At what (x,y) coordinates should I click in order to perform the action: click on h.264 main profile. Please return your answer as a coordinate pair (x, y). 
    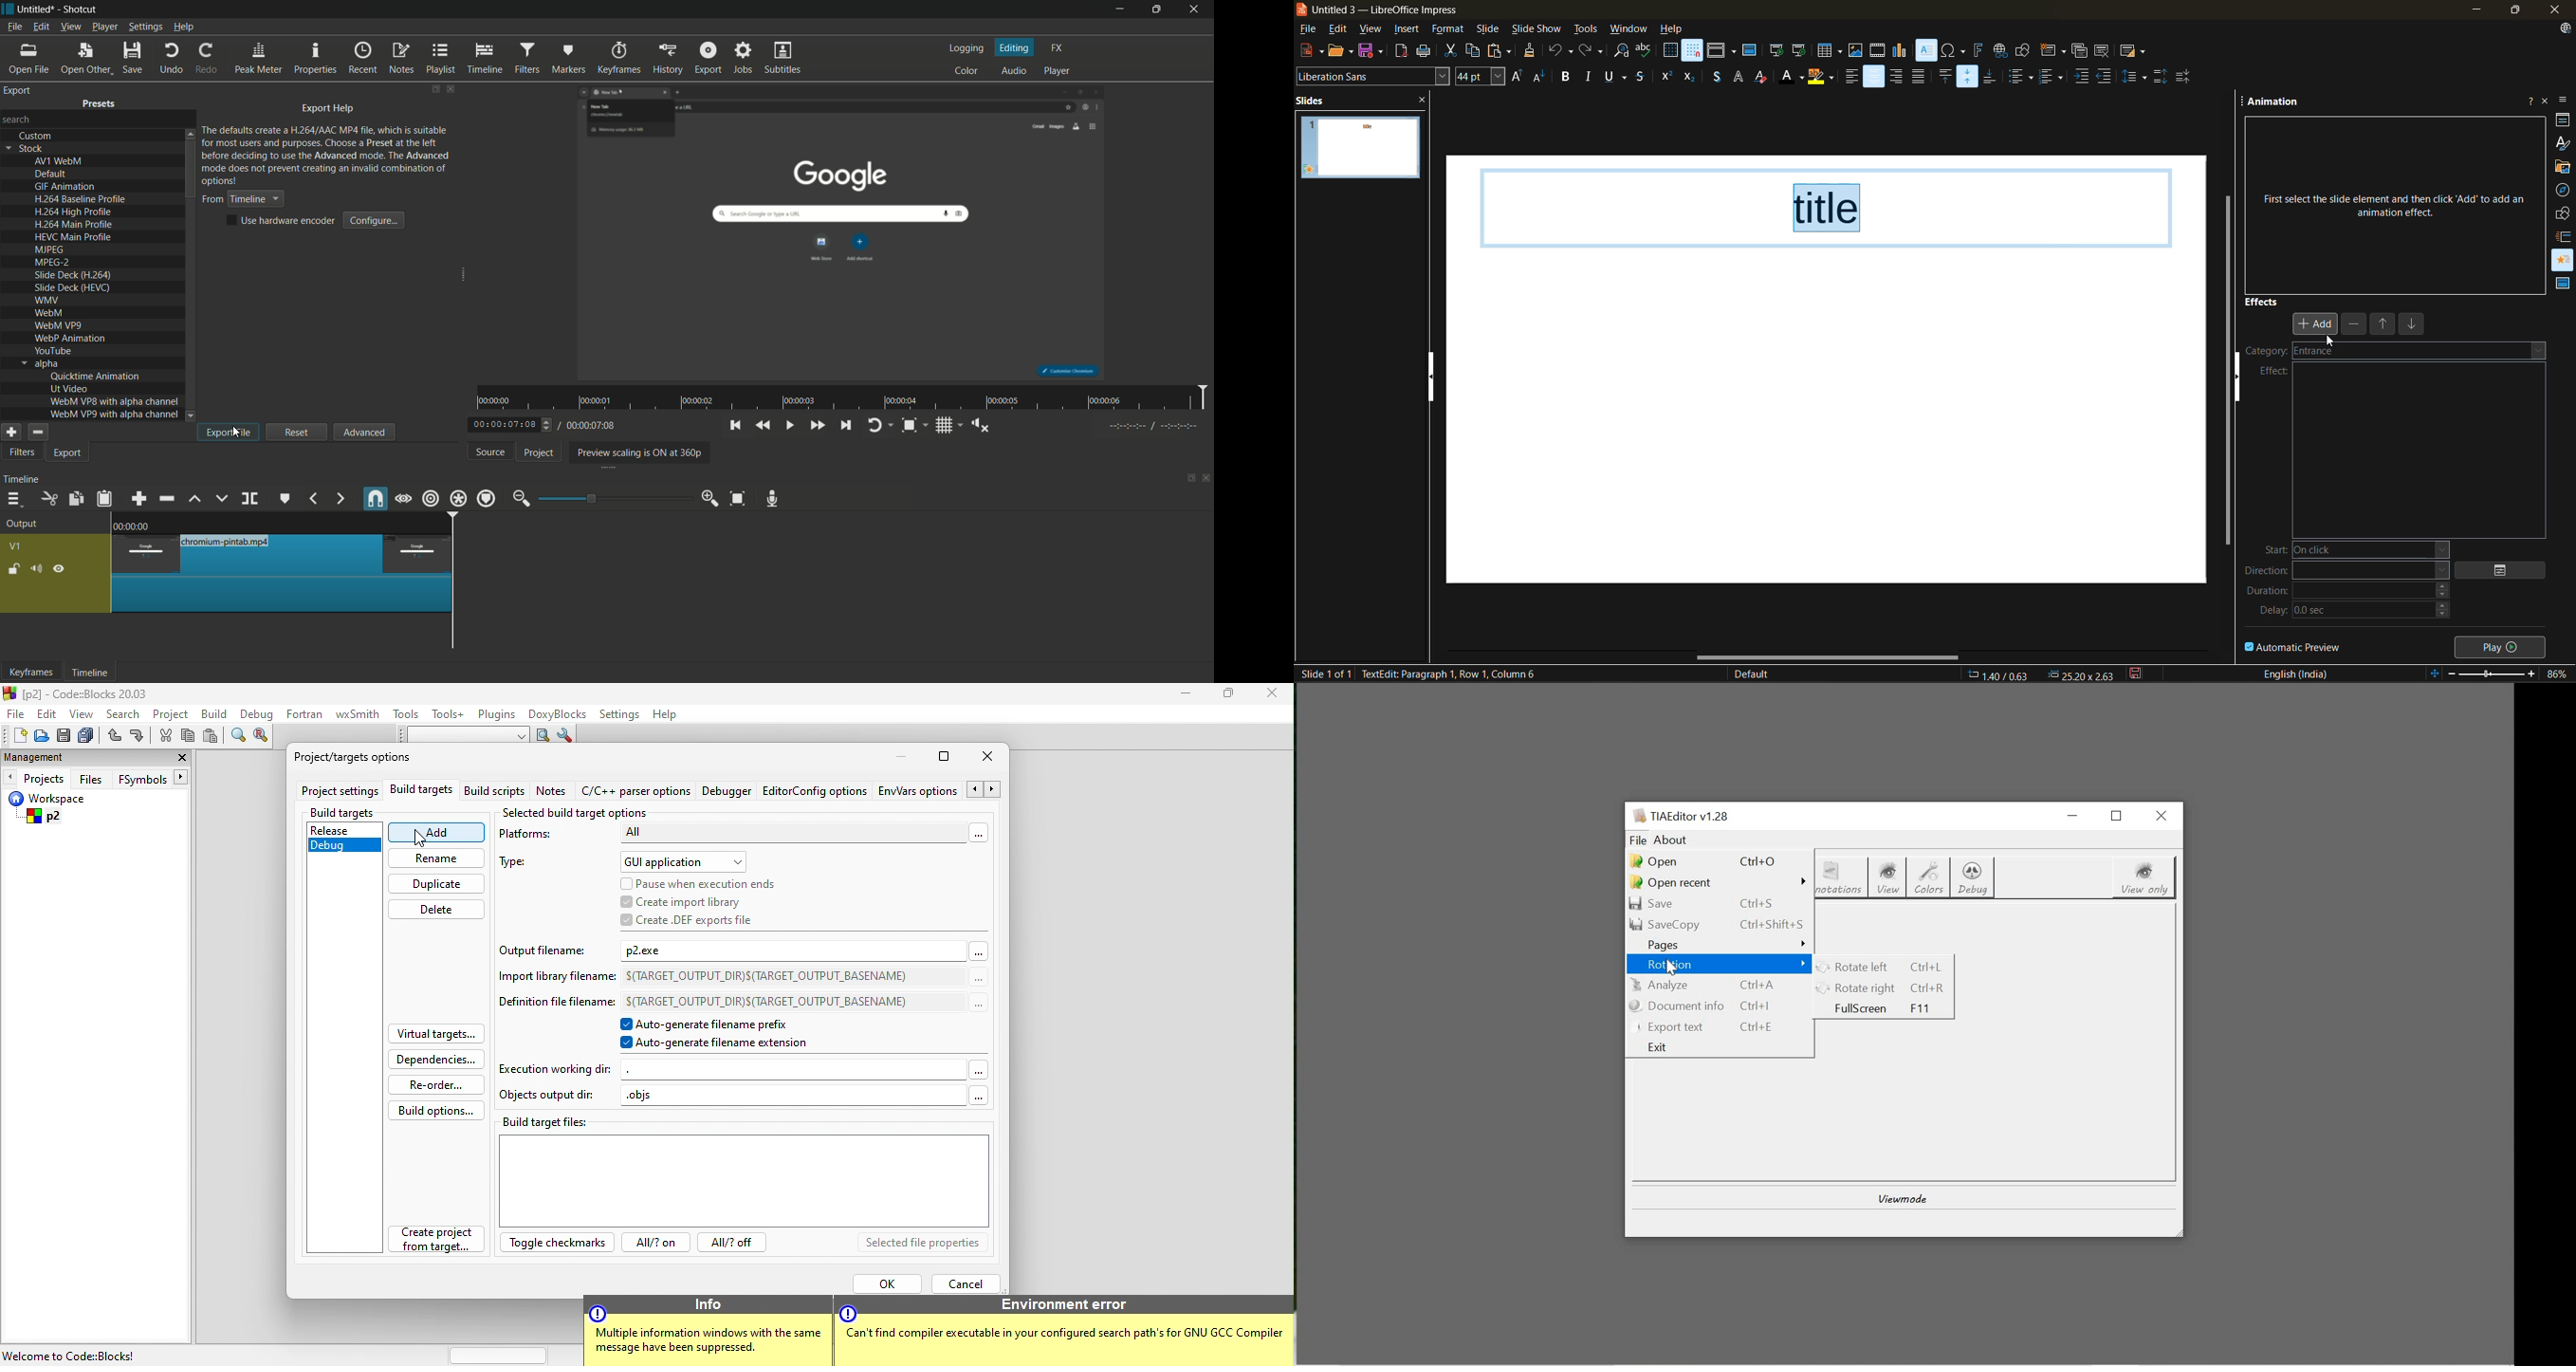
    Looking at the image, I should click on (71, 225).